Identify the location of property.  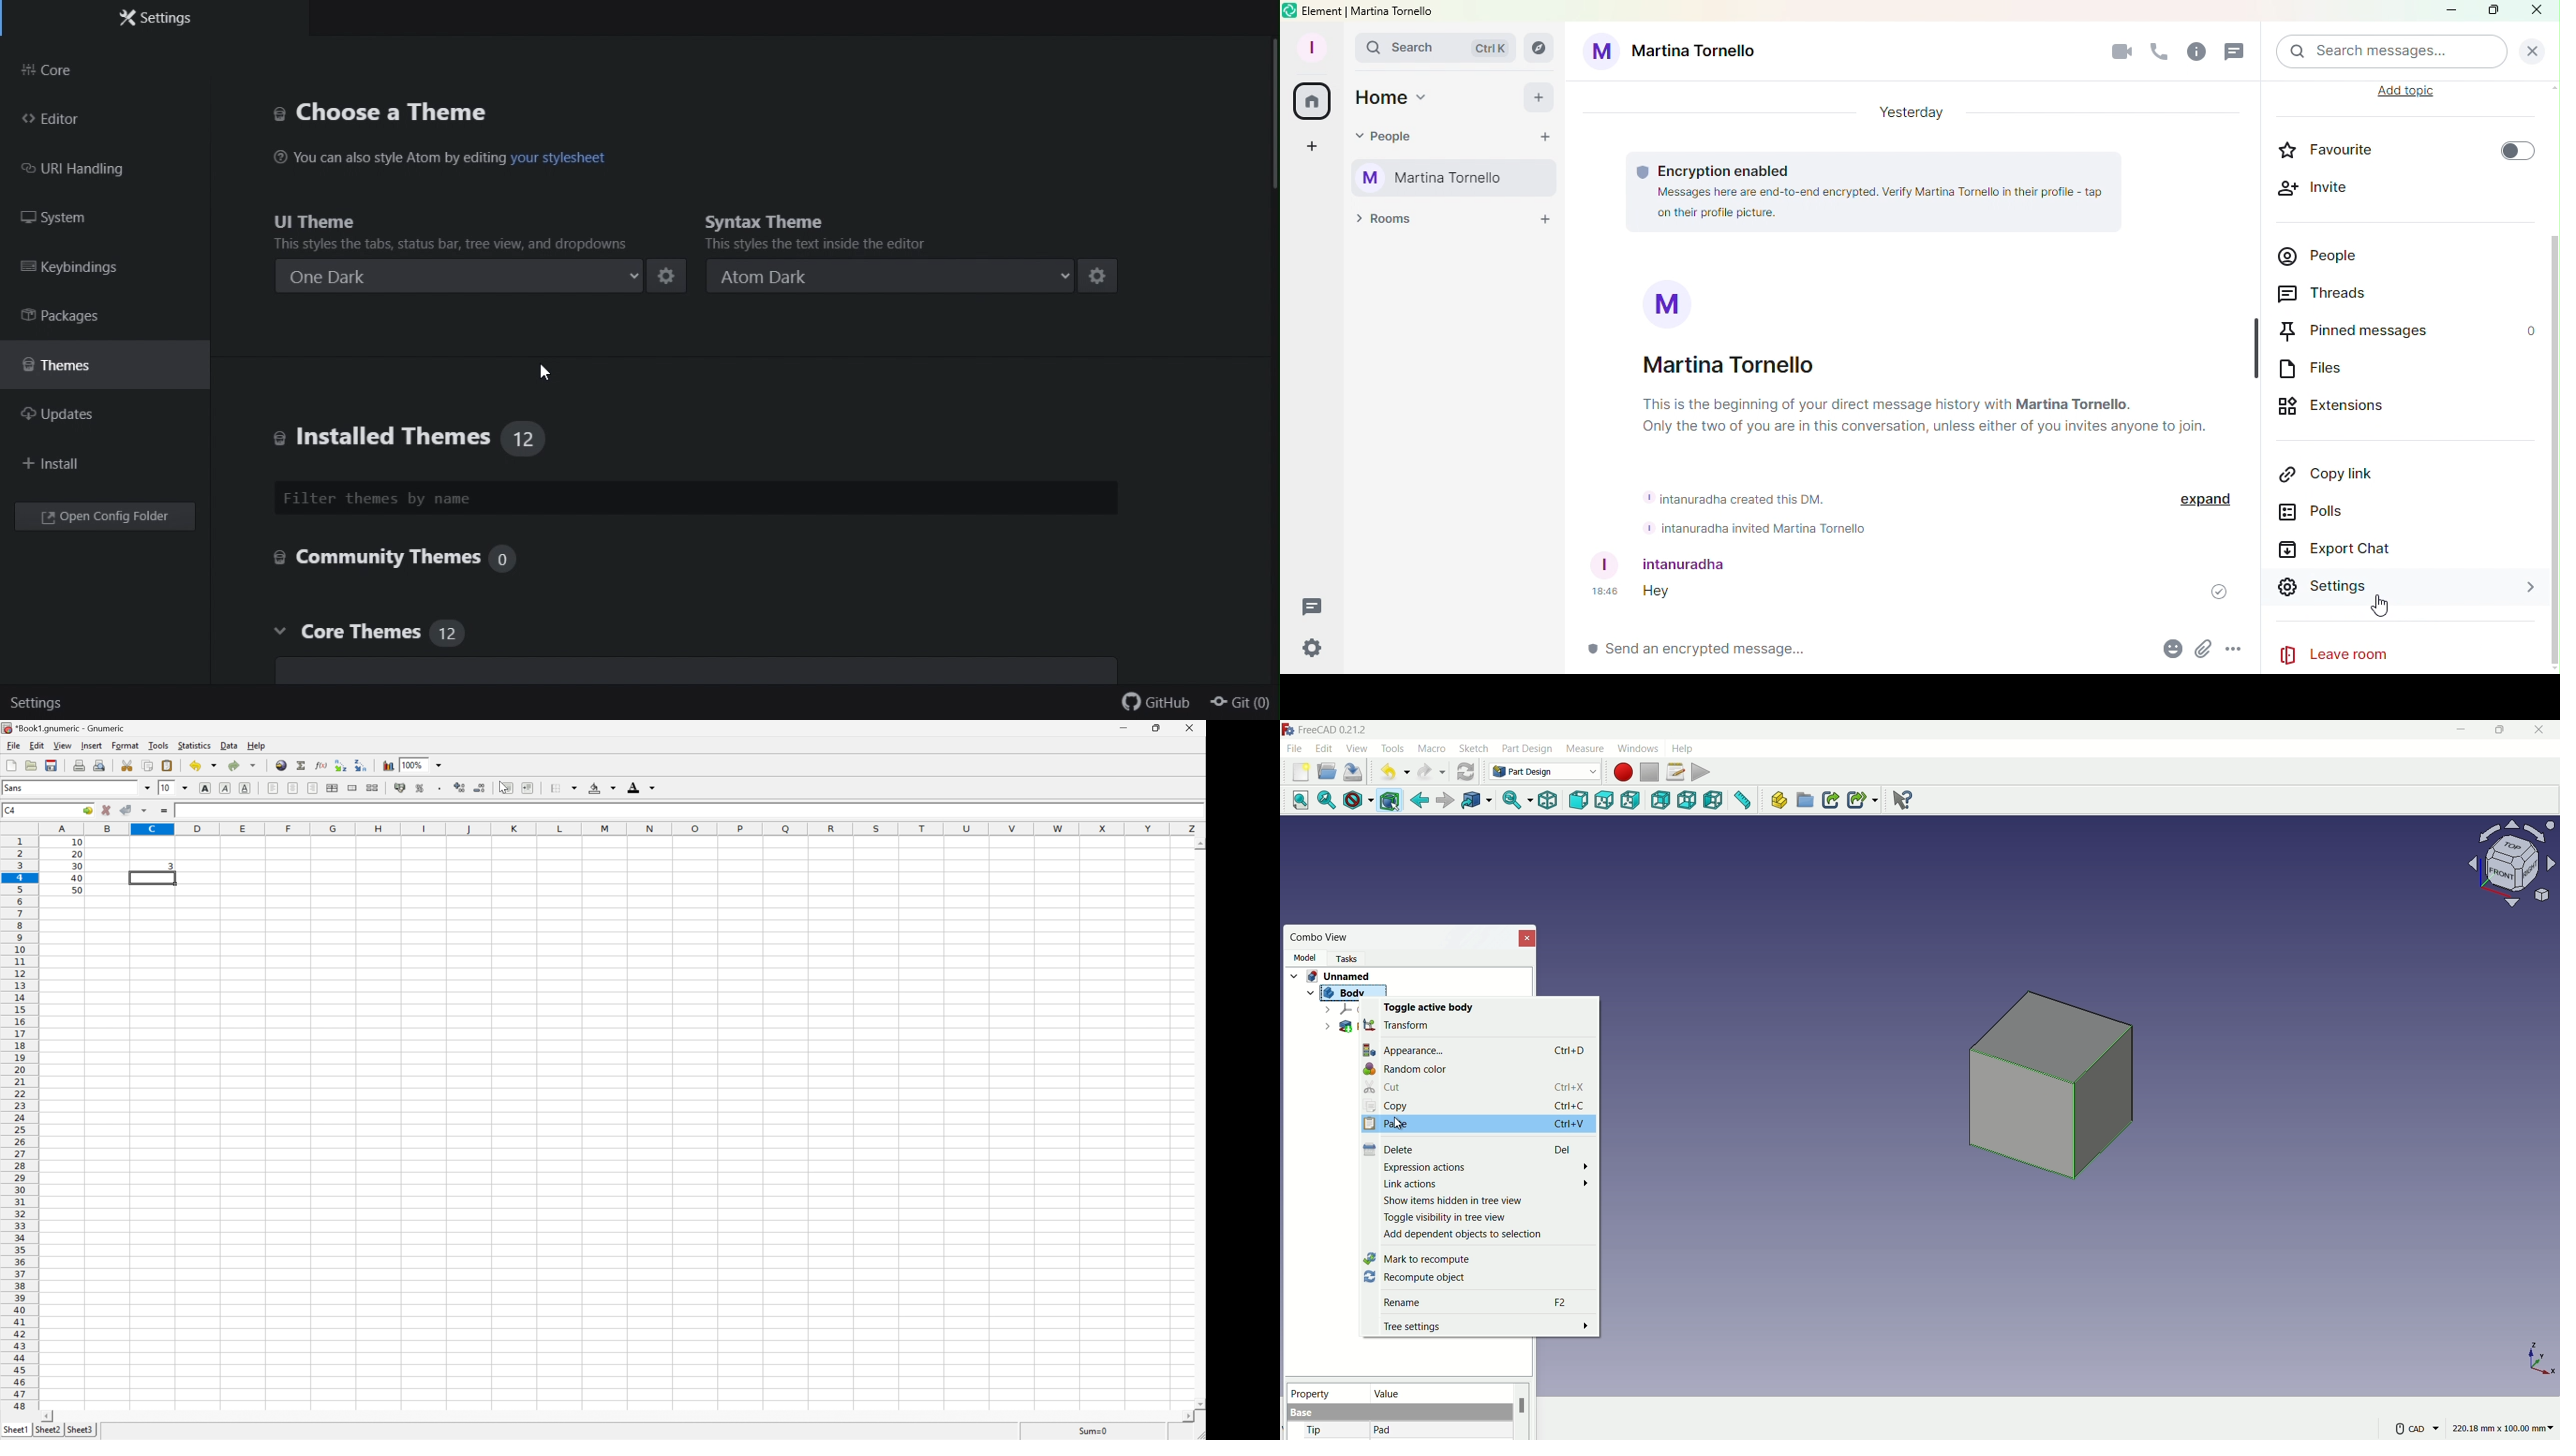
(1326, 1392).